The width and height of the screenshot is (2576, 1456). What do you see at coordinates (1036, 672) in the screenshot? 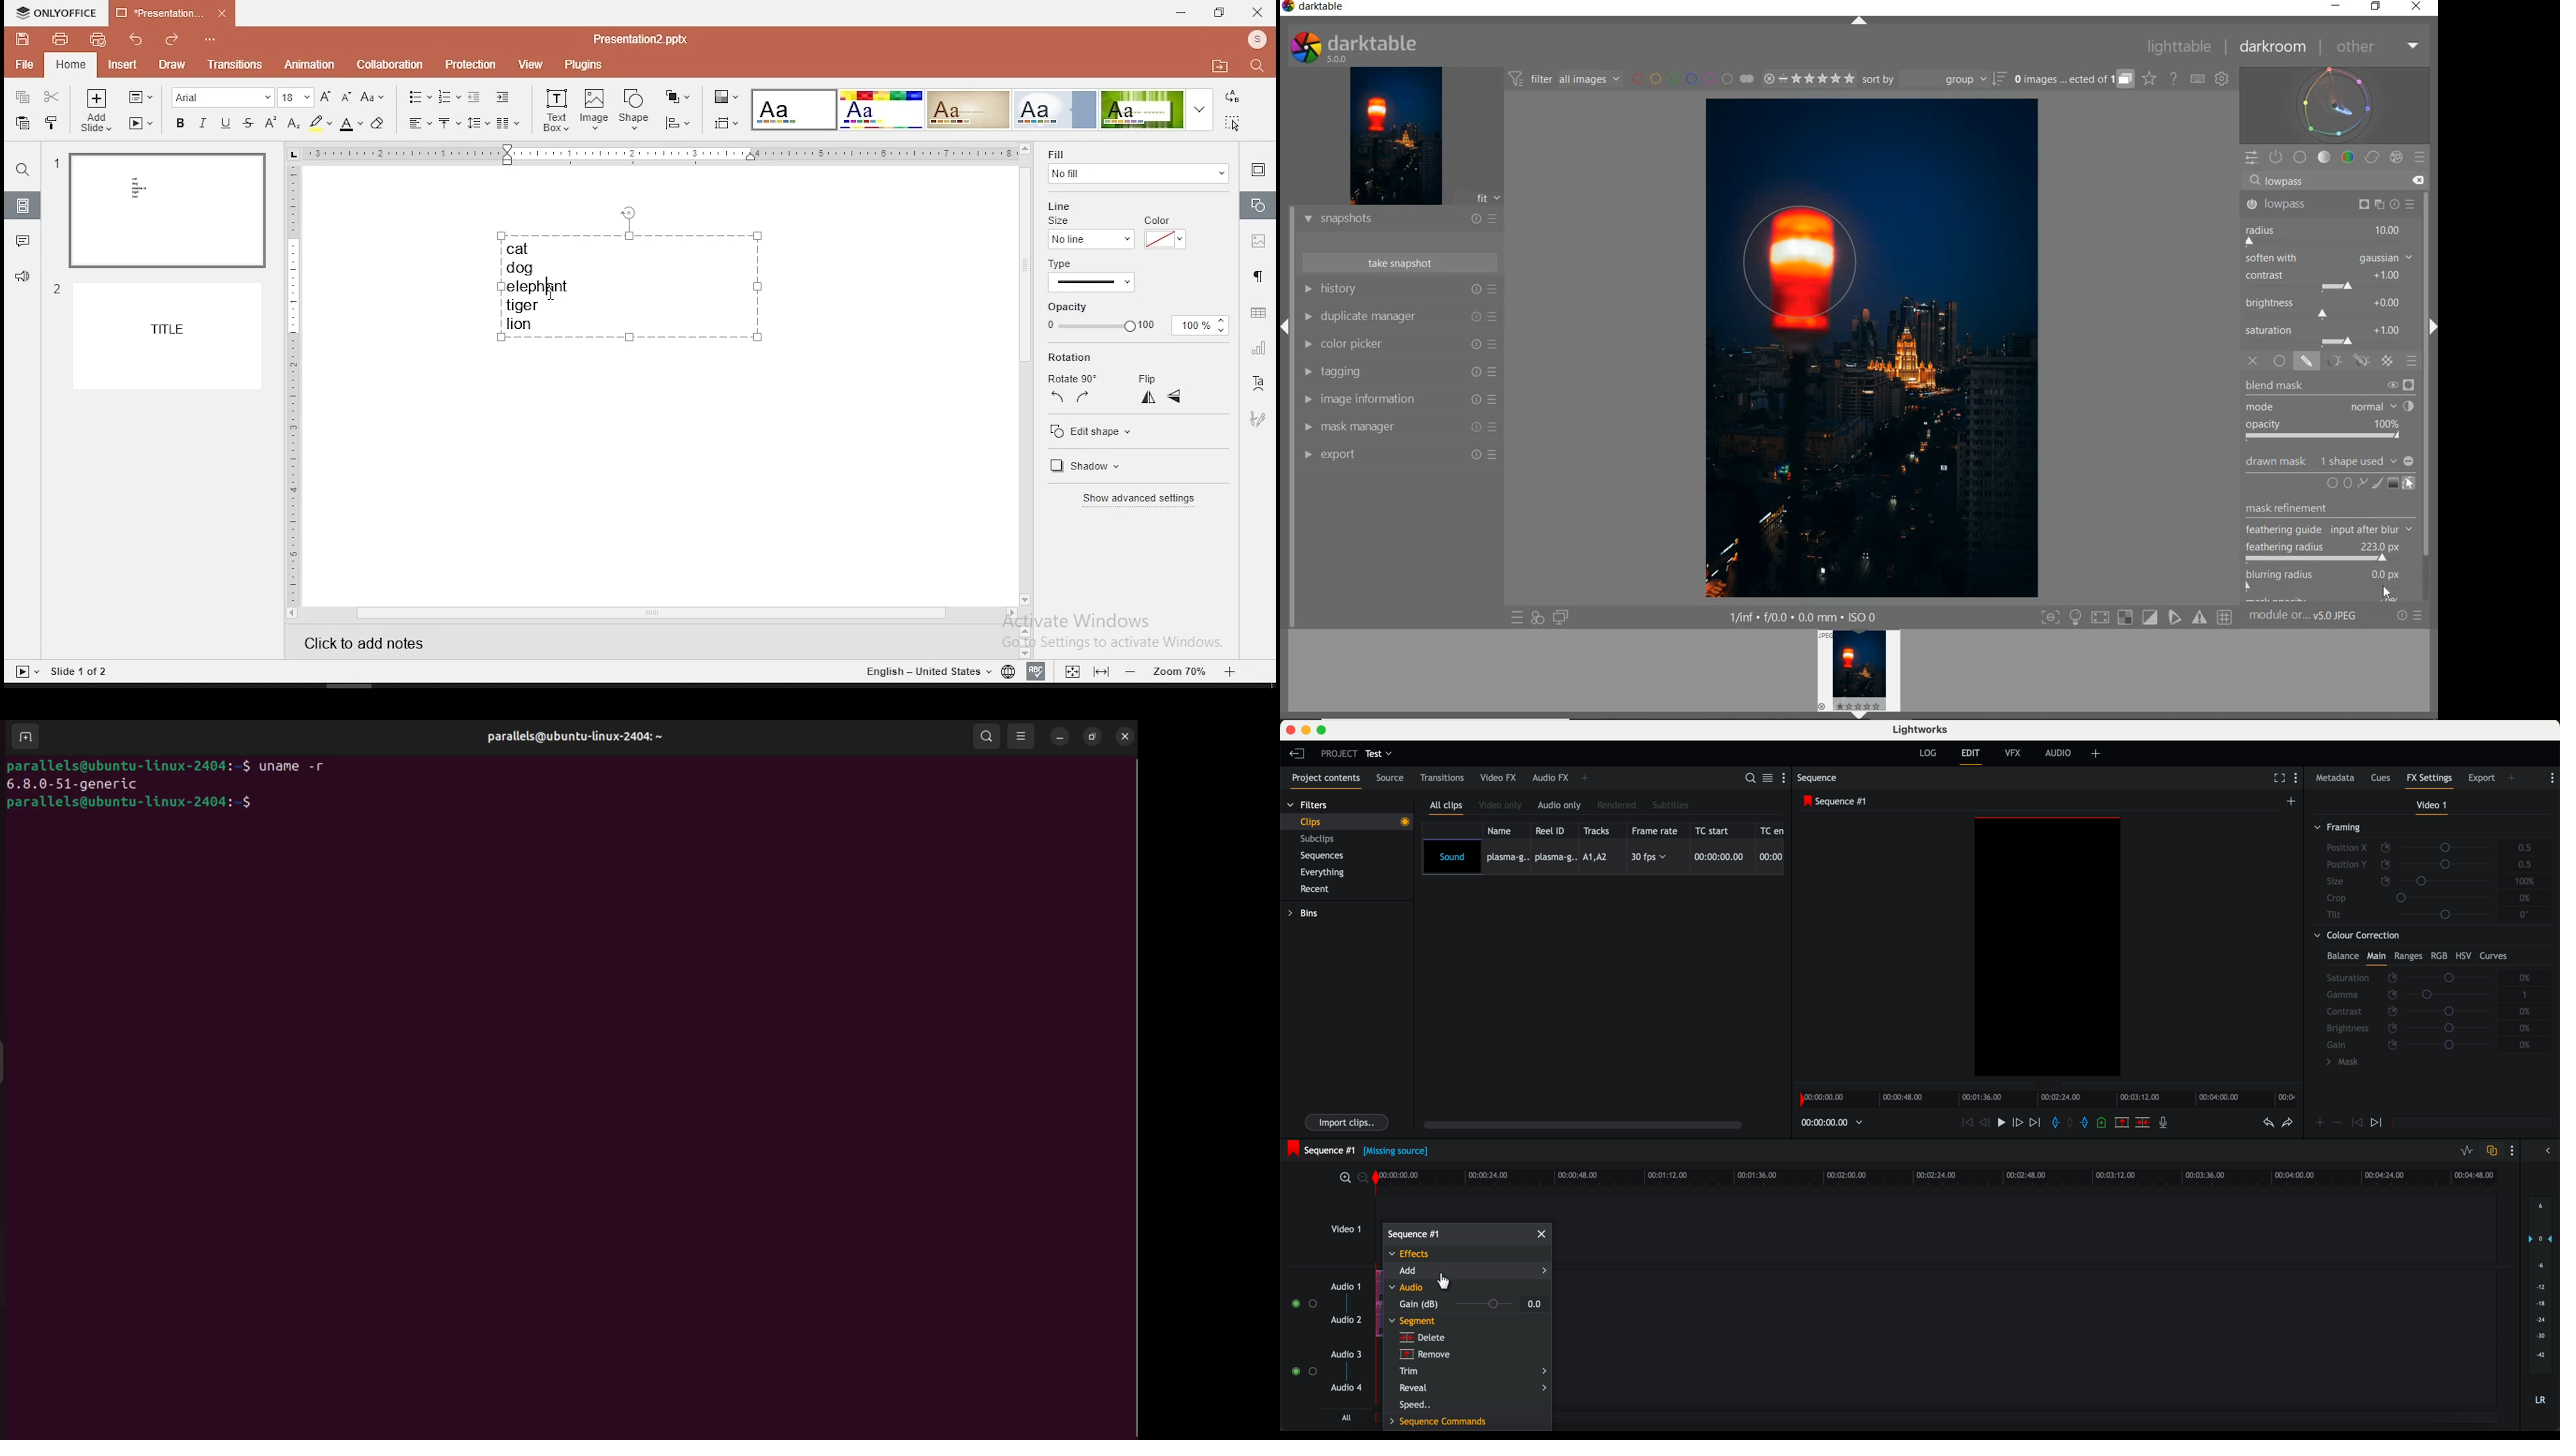
I see `spell check` at bounding box center [1036, 672].